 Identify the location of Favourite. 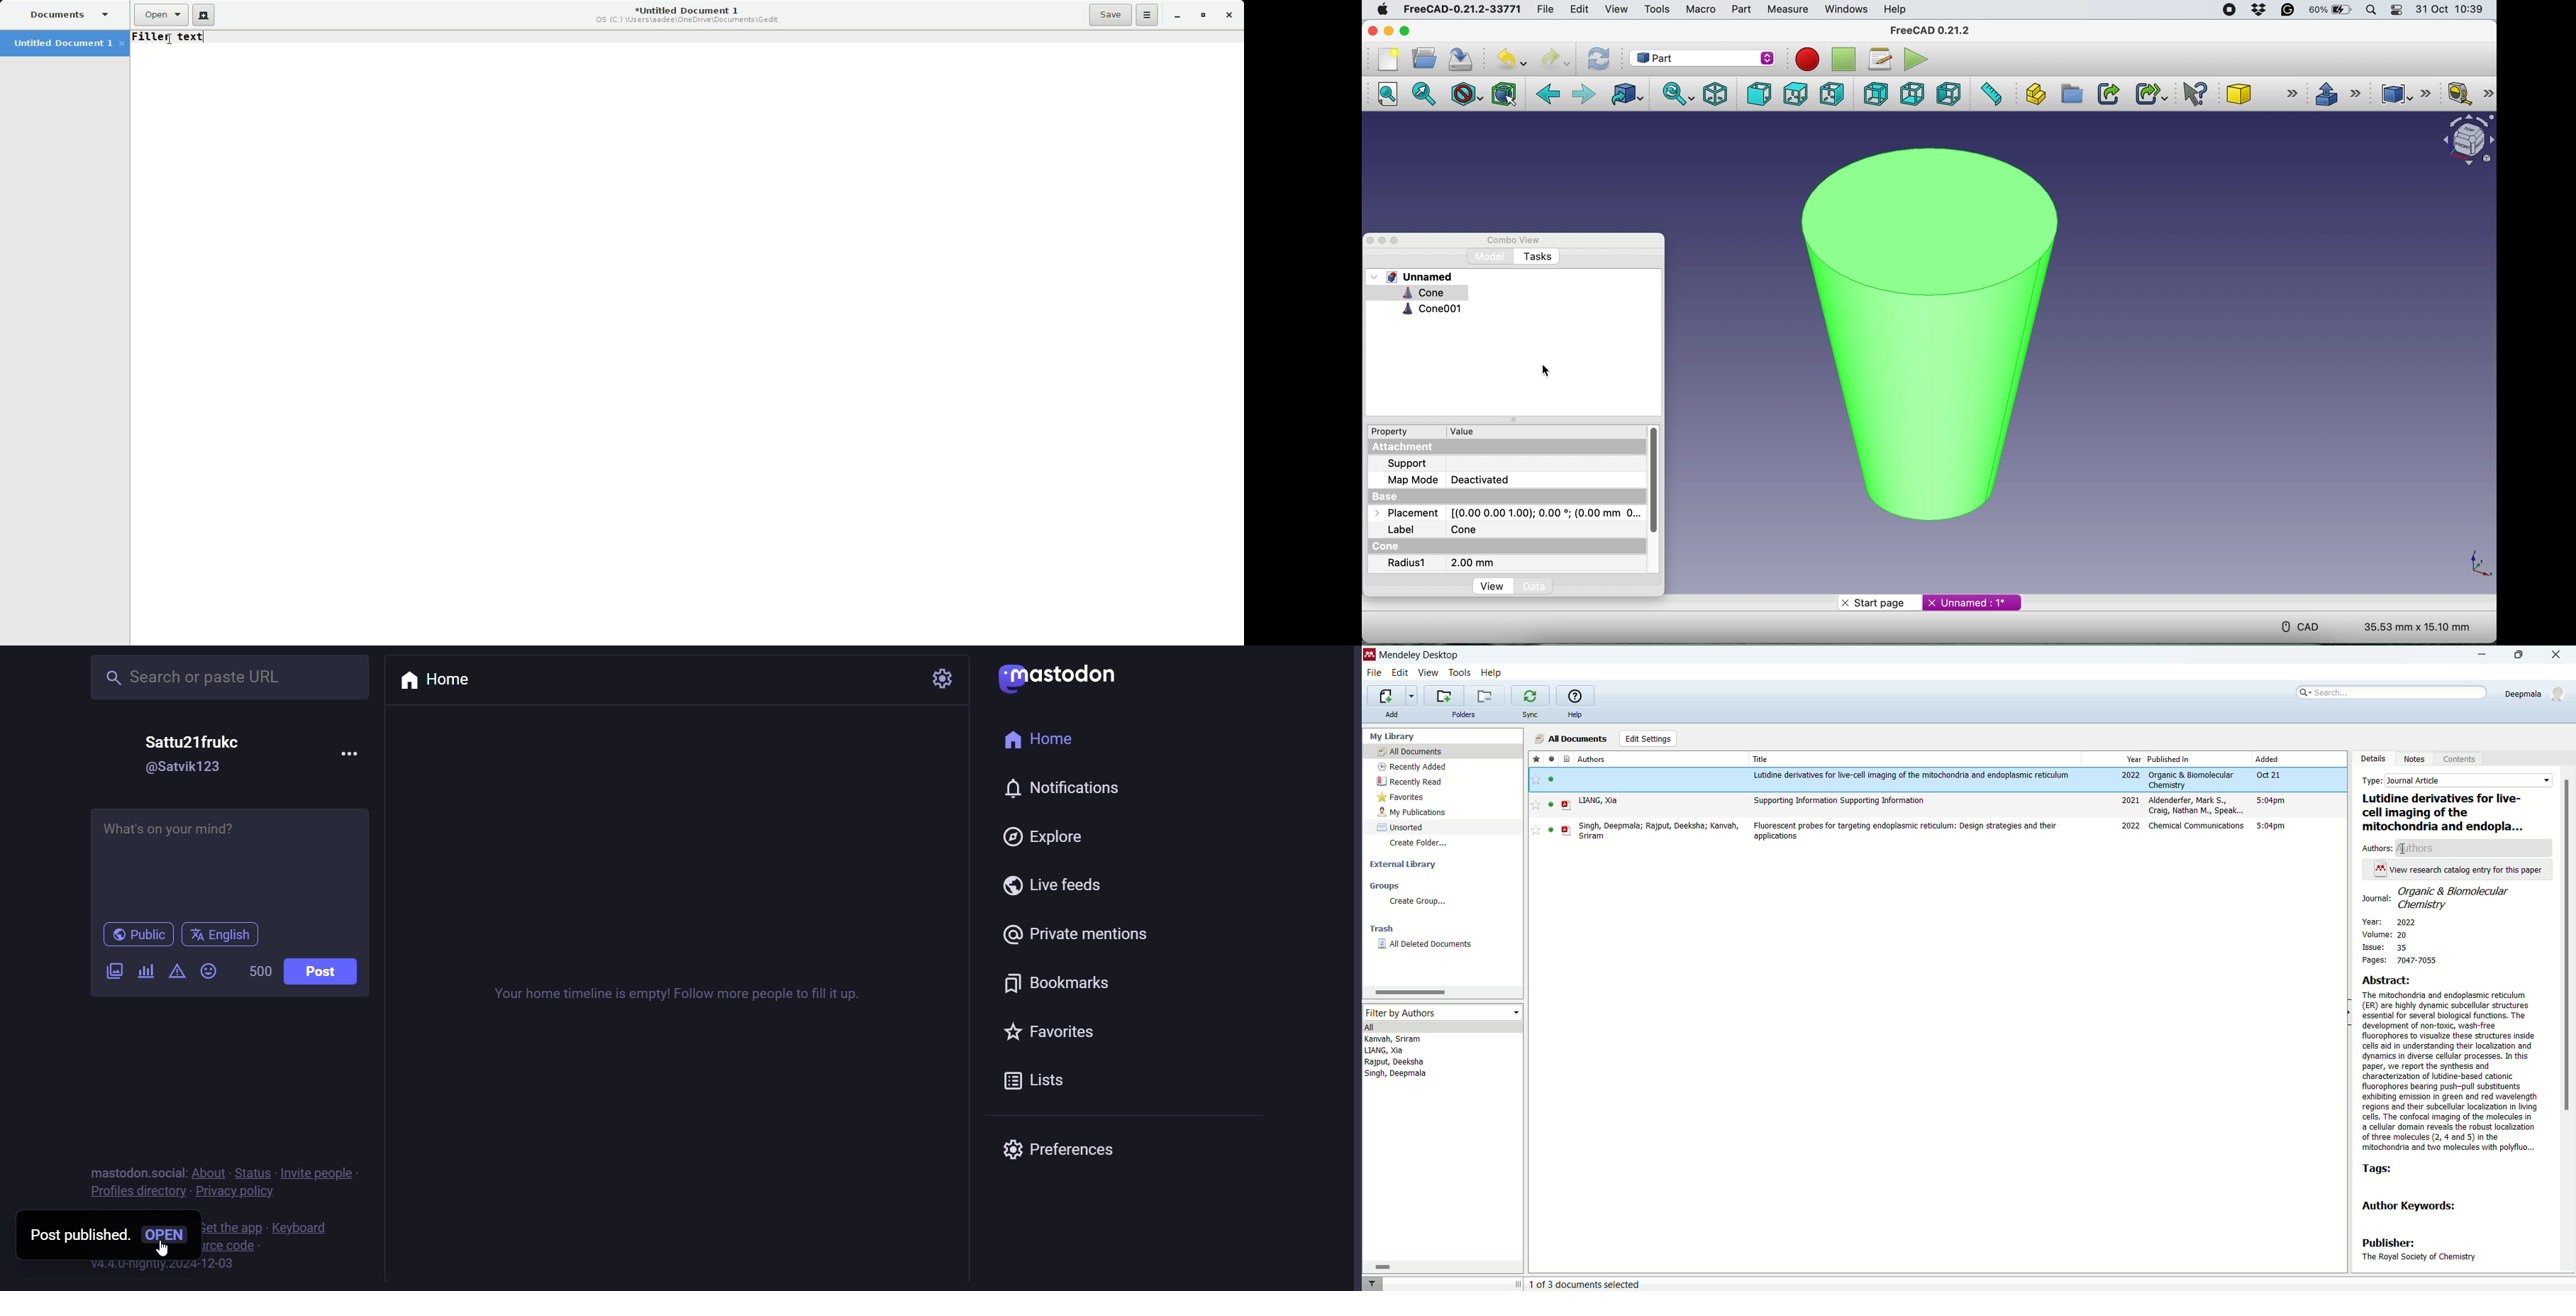
(1536, 804).